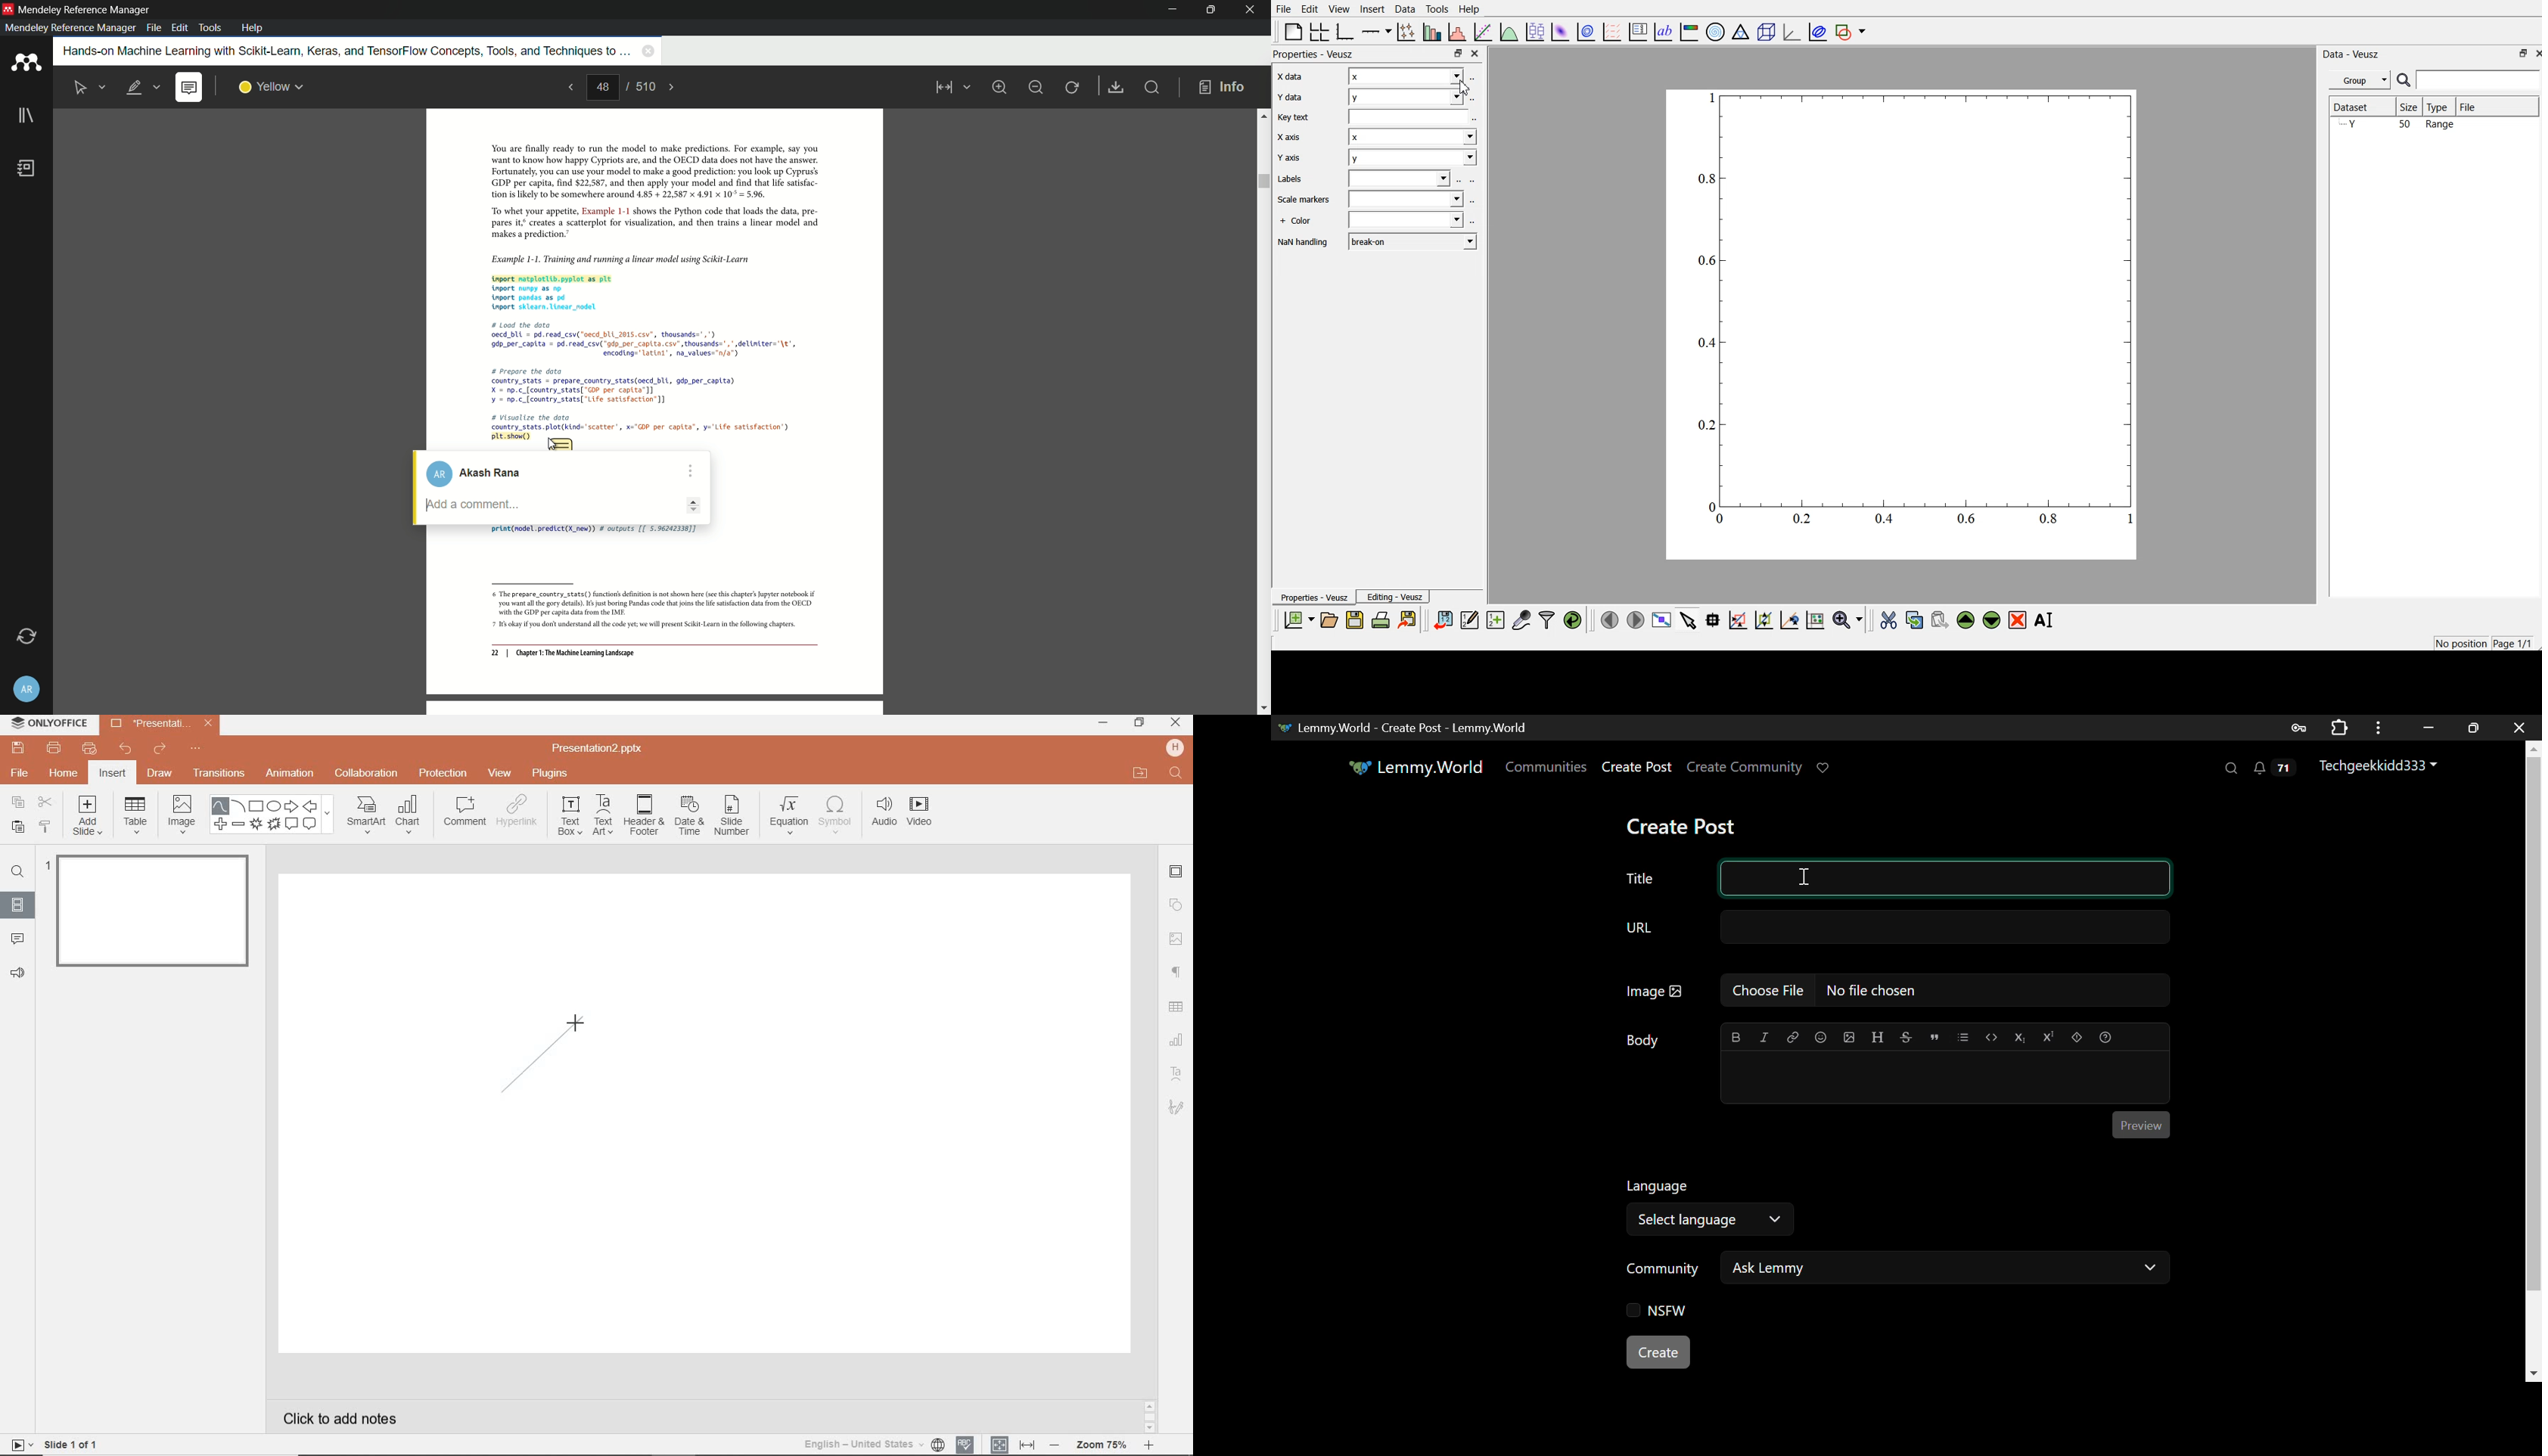  What do you see at coordinates (142, 88) in the screenshot?
I see `highlight text is selected` at bounding box center [142, 88].